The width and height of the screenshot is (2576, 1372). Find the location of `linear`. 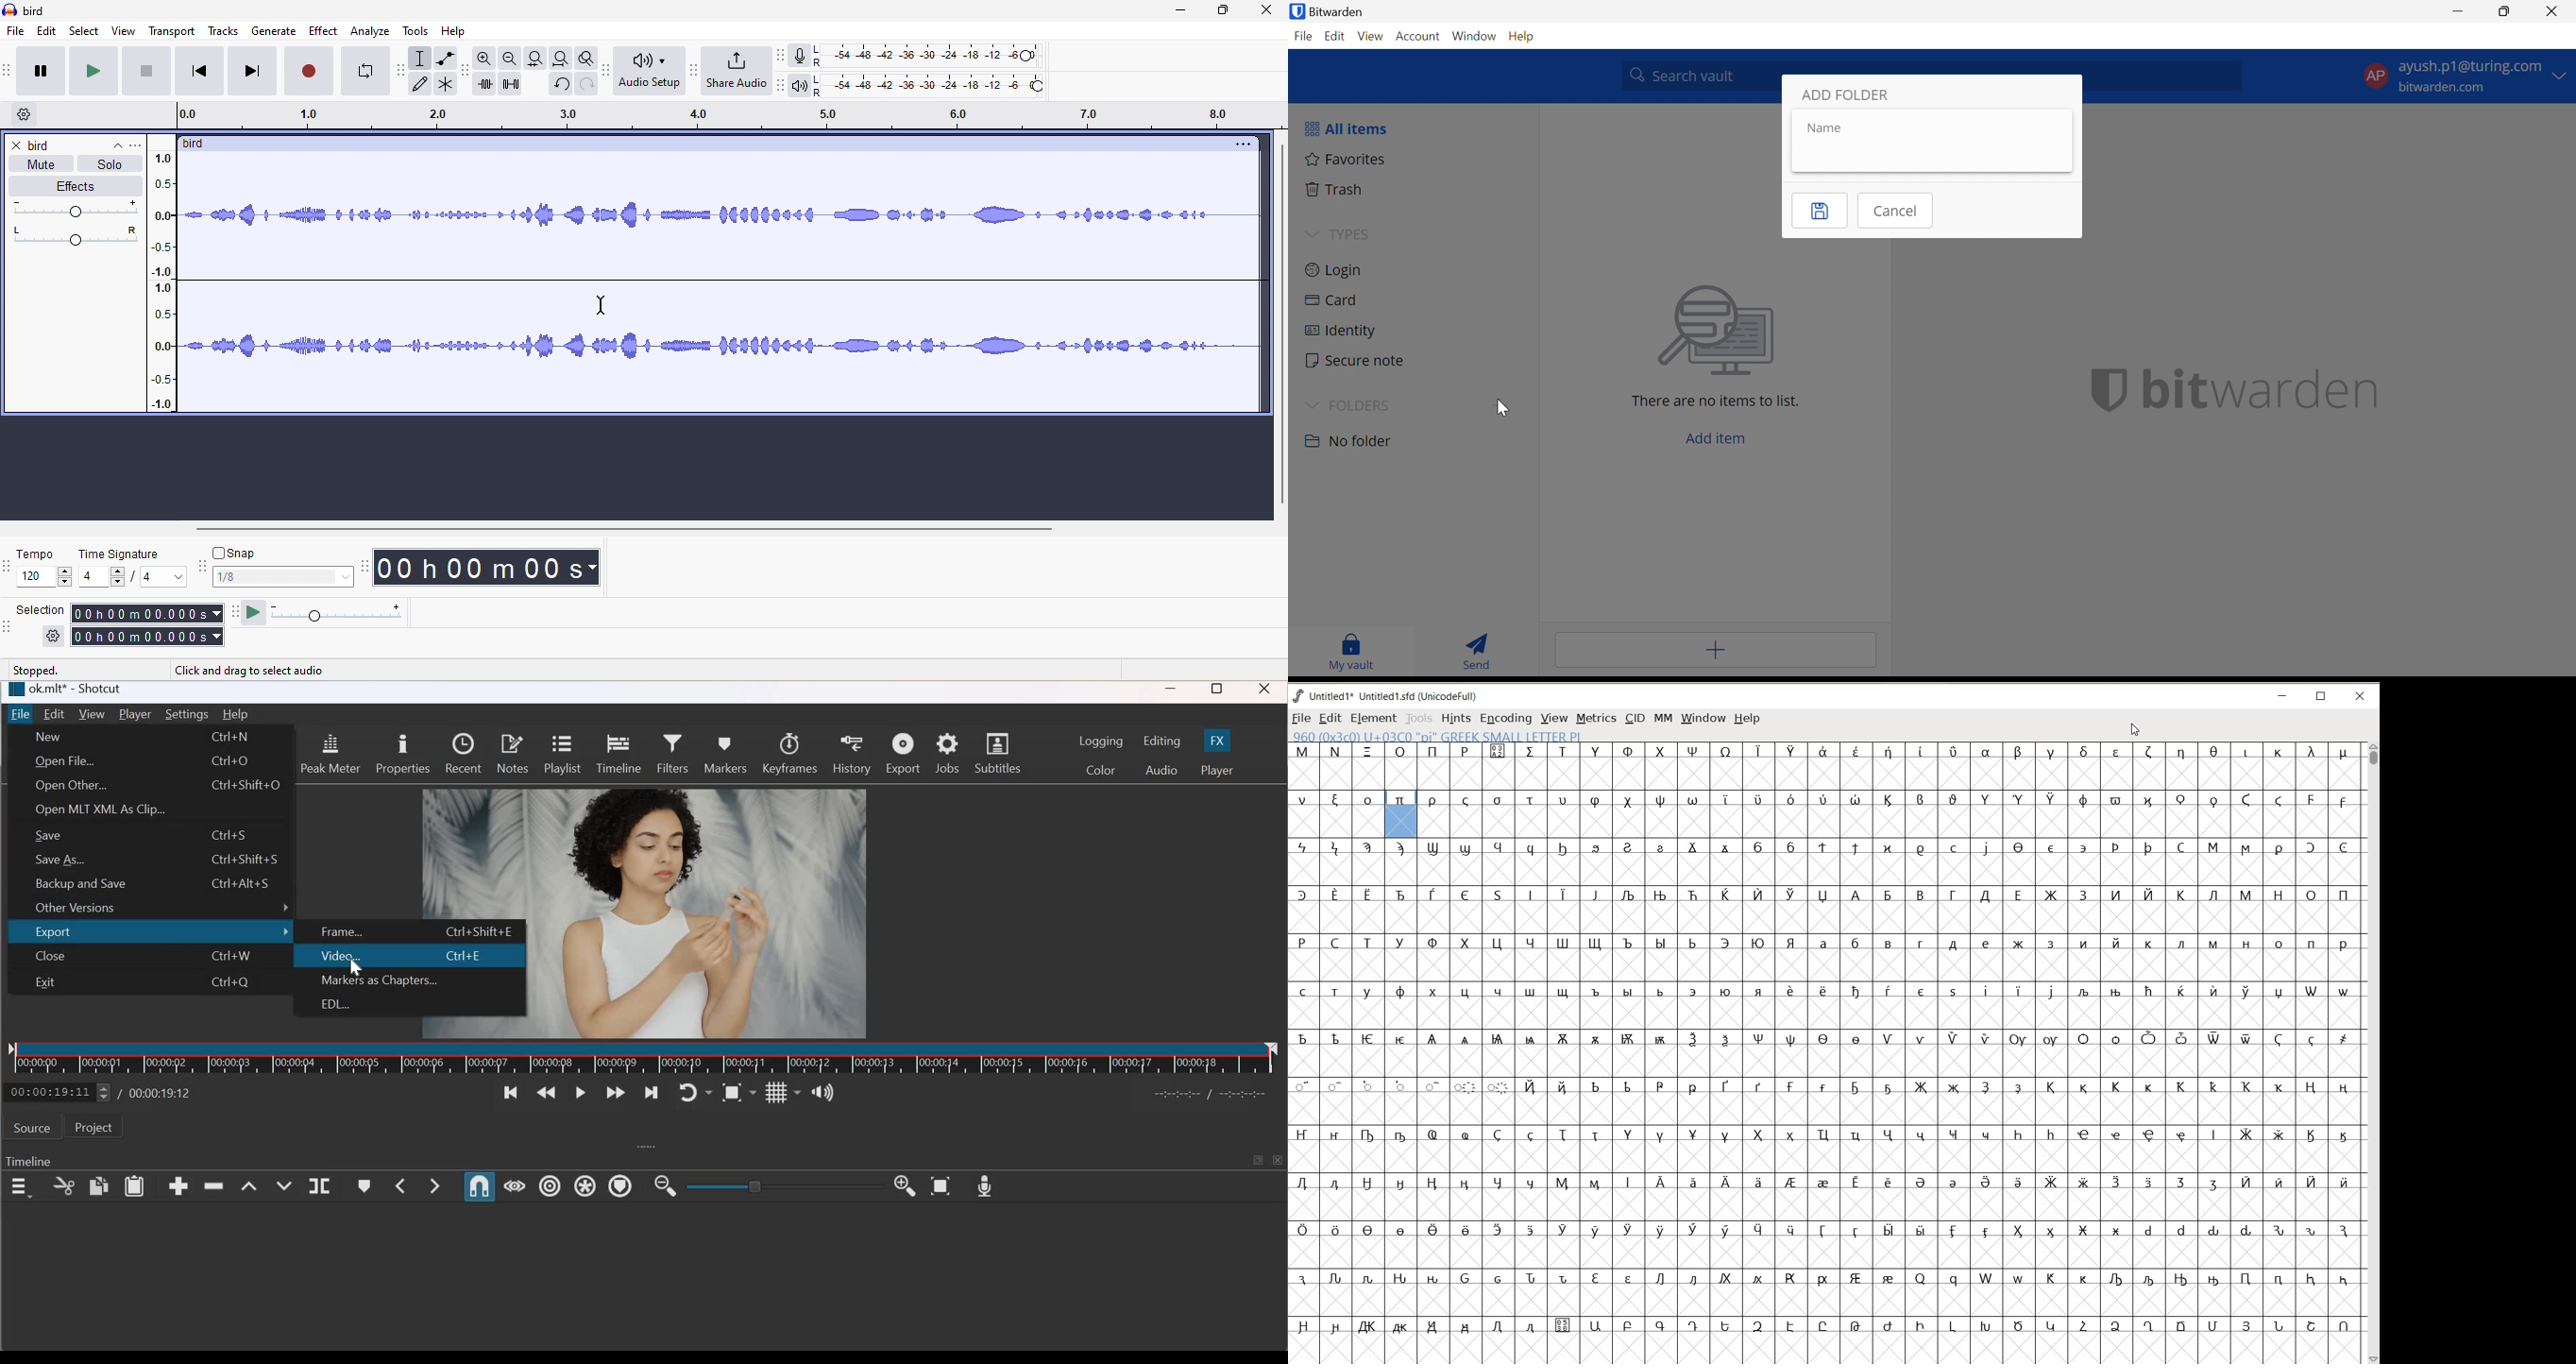

linear is located at coordinates (169, 283).